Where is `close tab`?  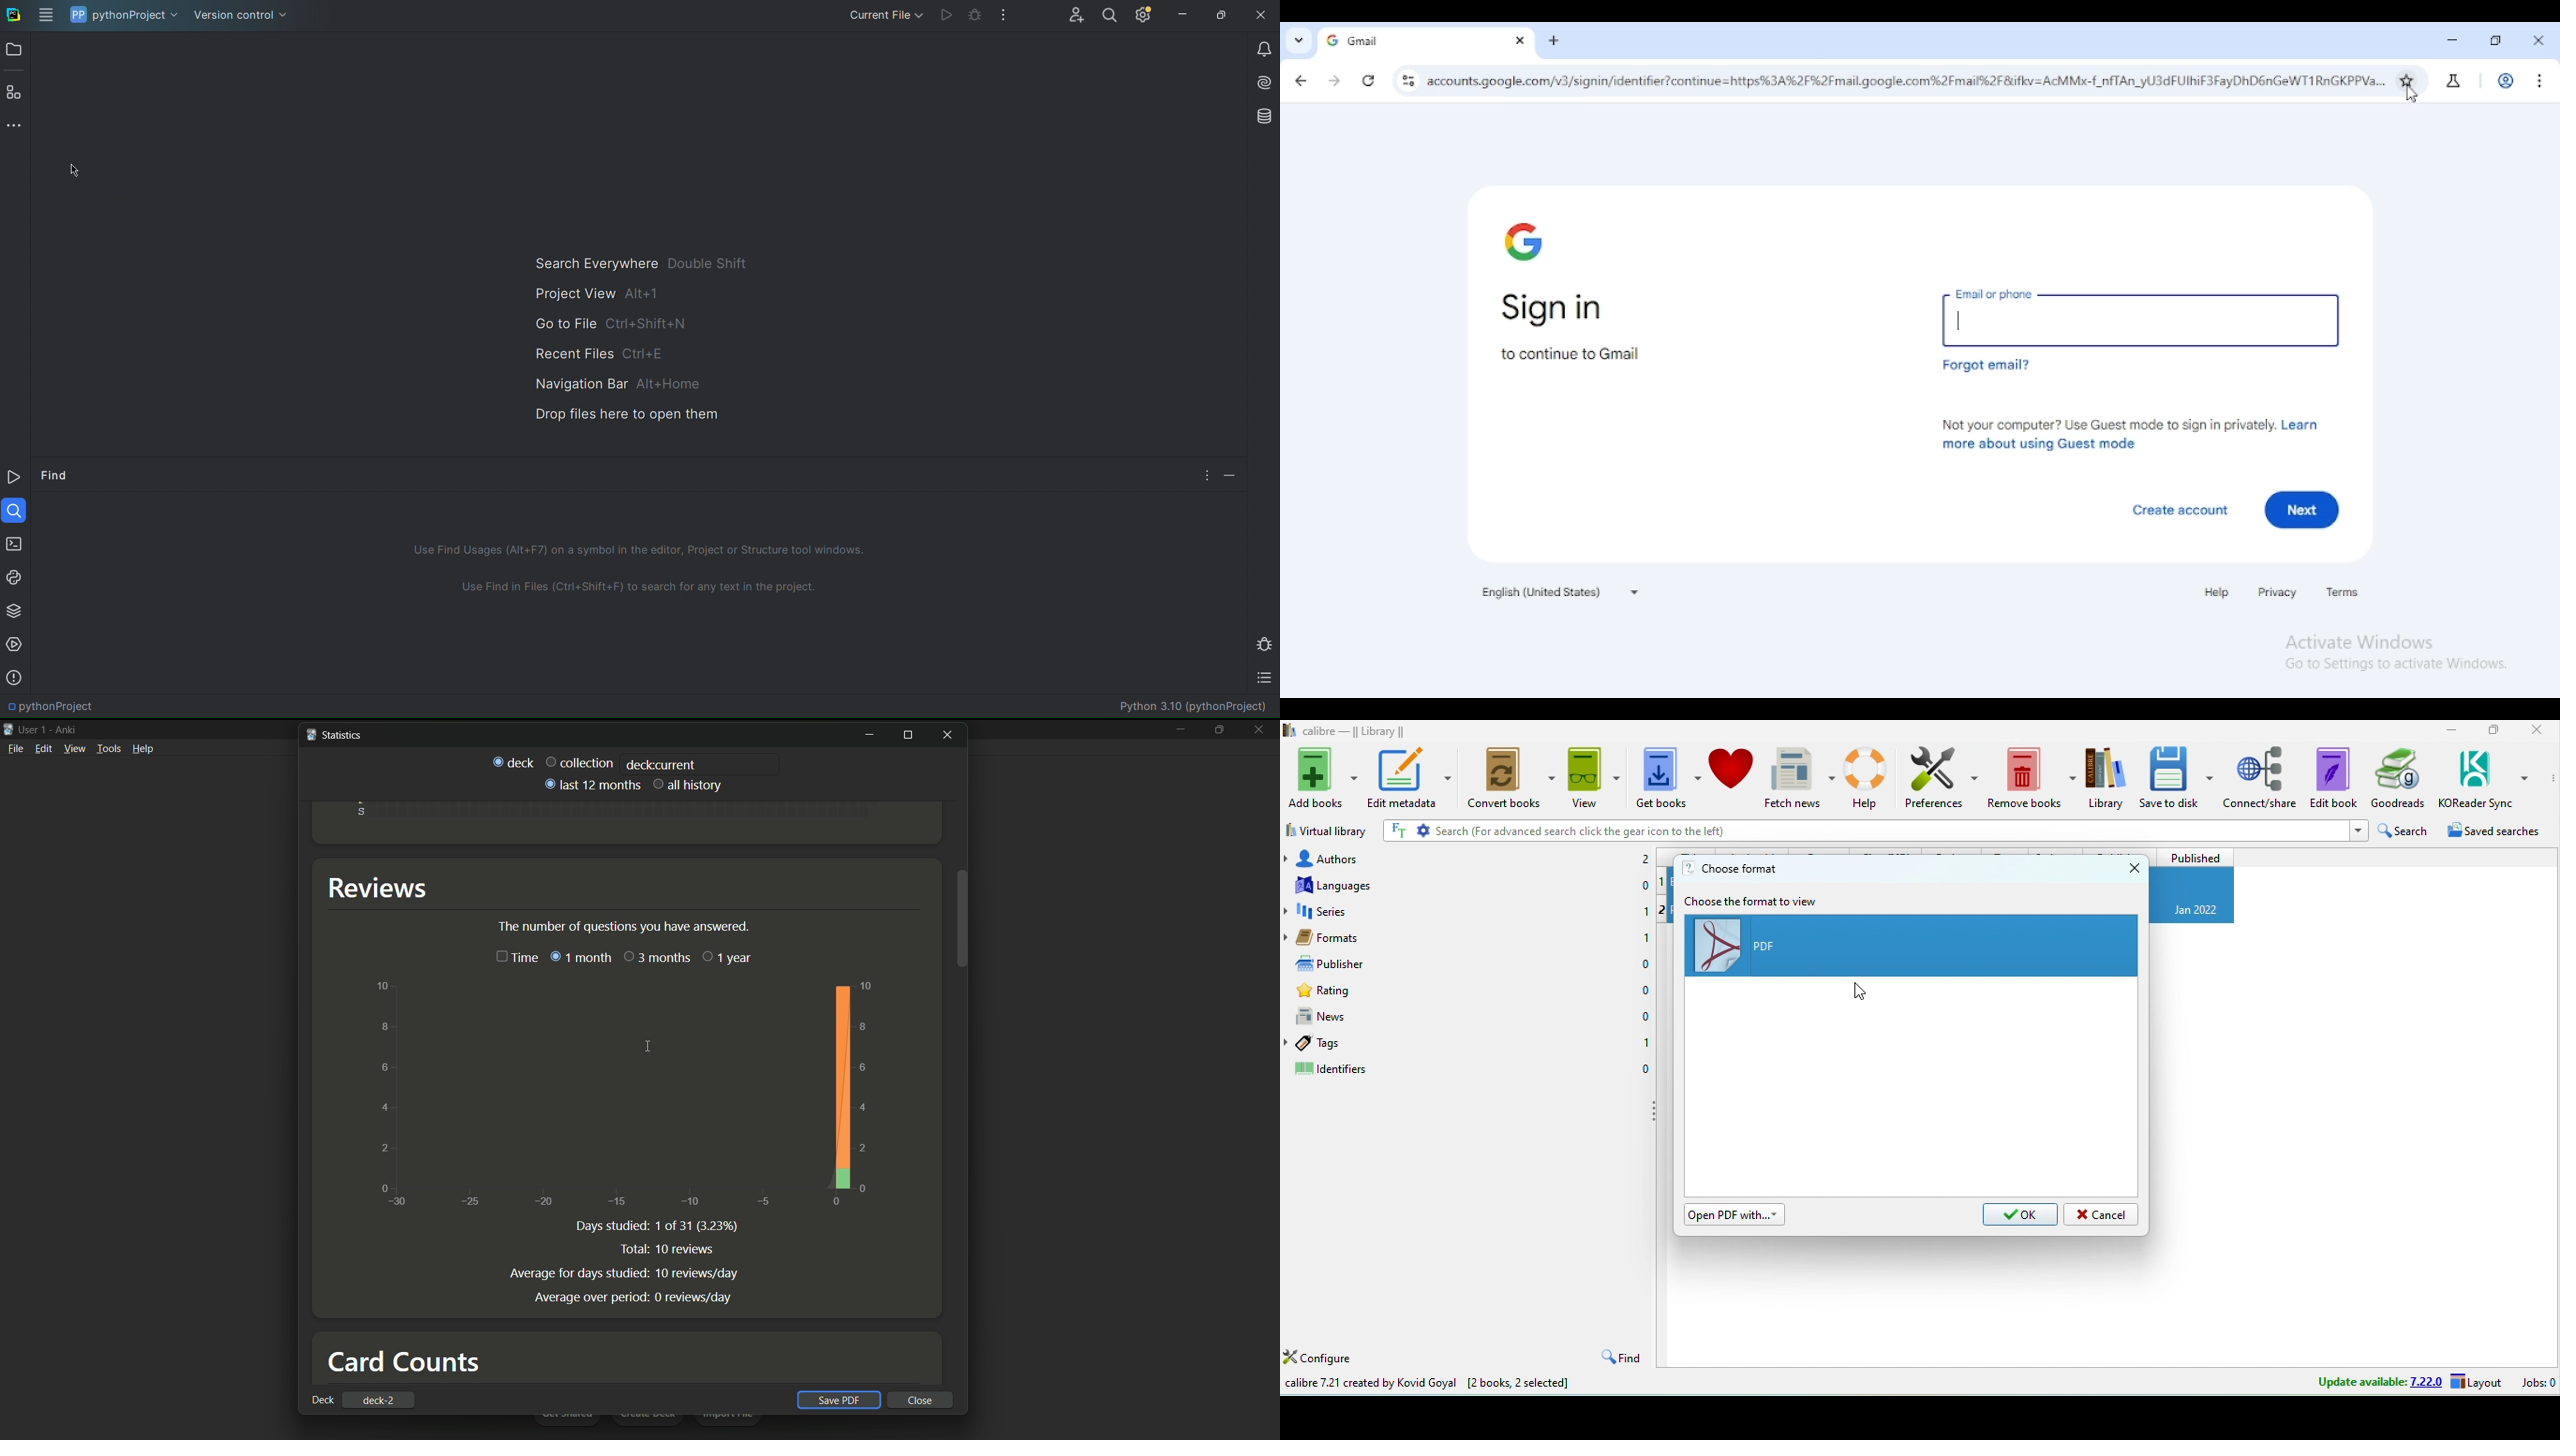
close tab is located at coordinates (1520, 40).